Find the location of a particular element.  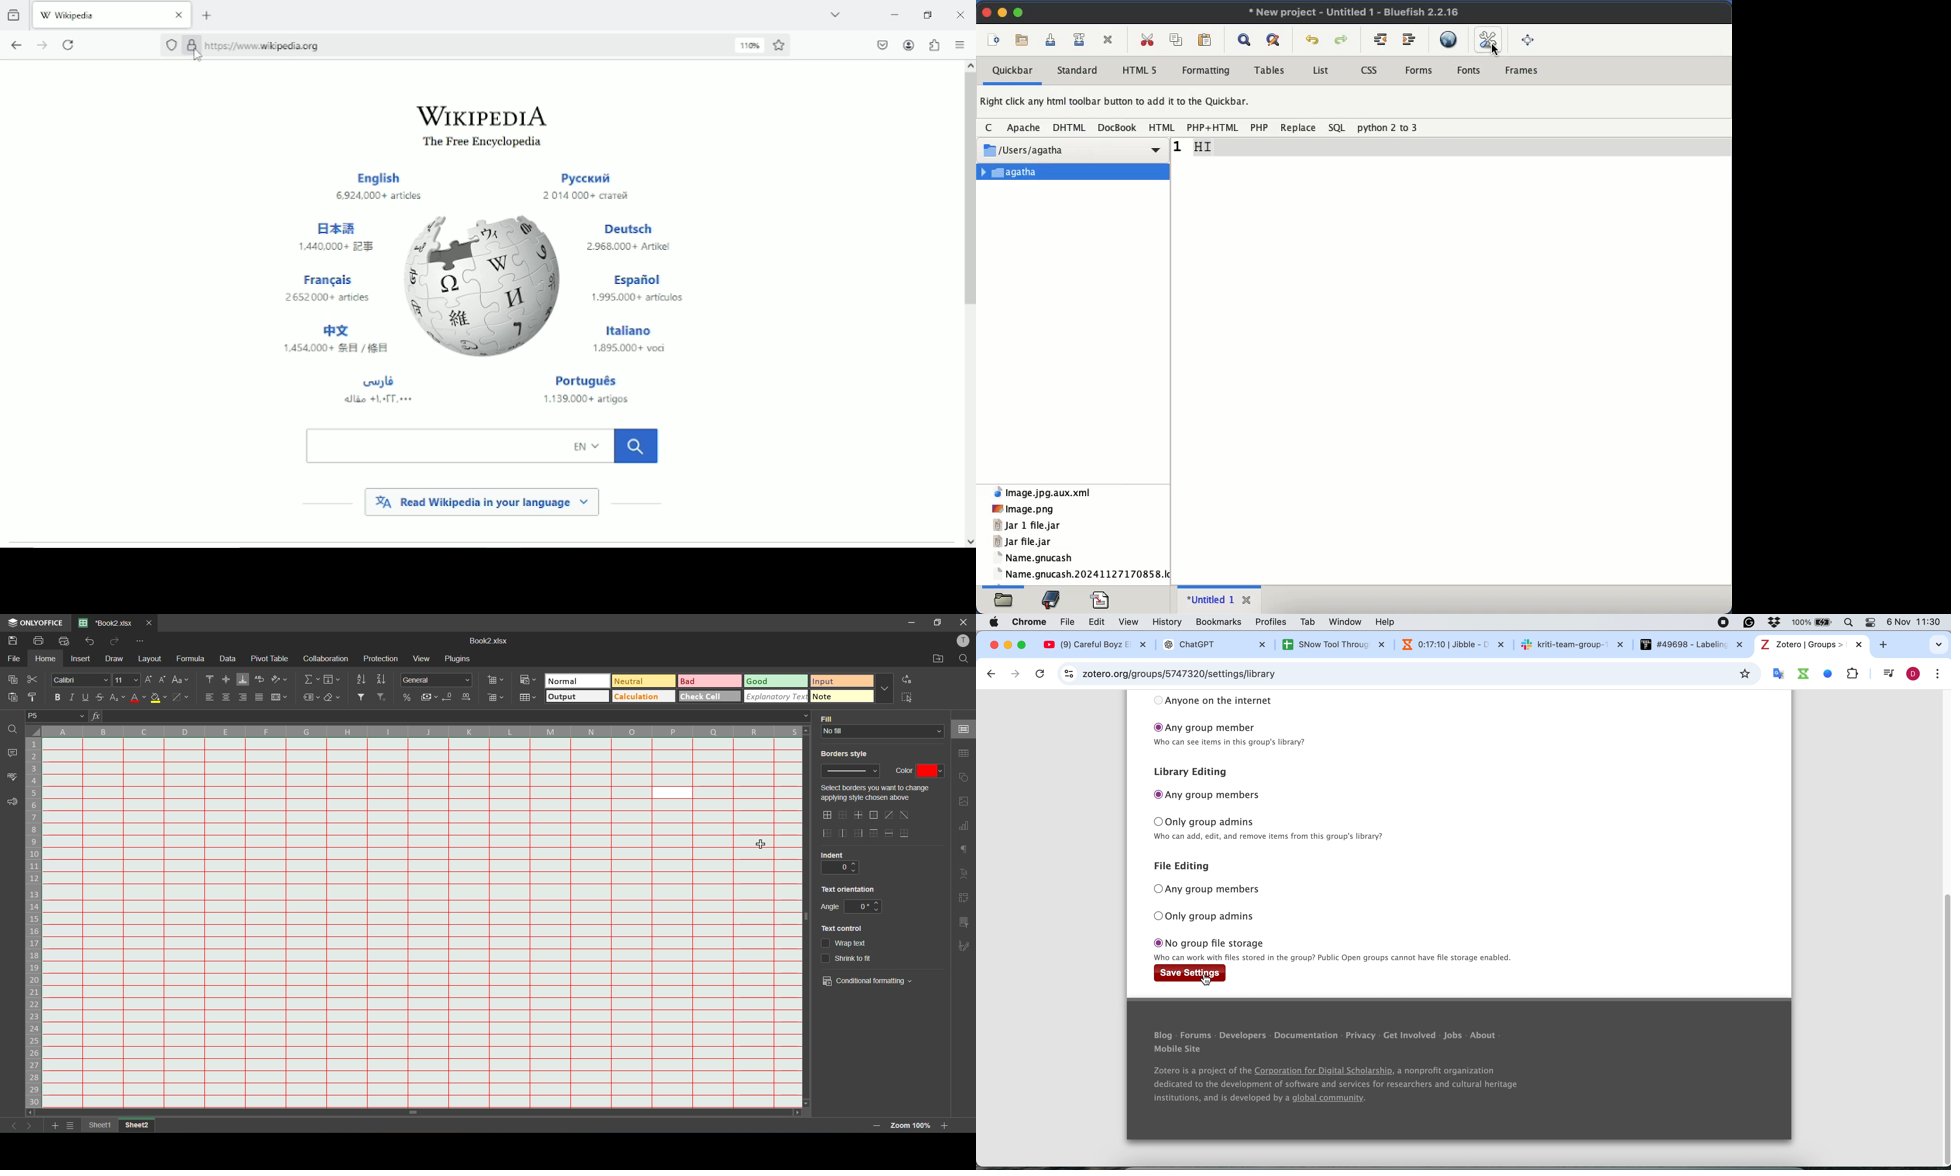

0 is located at coordinates (863, 907).